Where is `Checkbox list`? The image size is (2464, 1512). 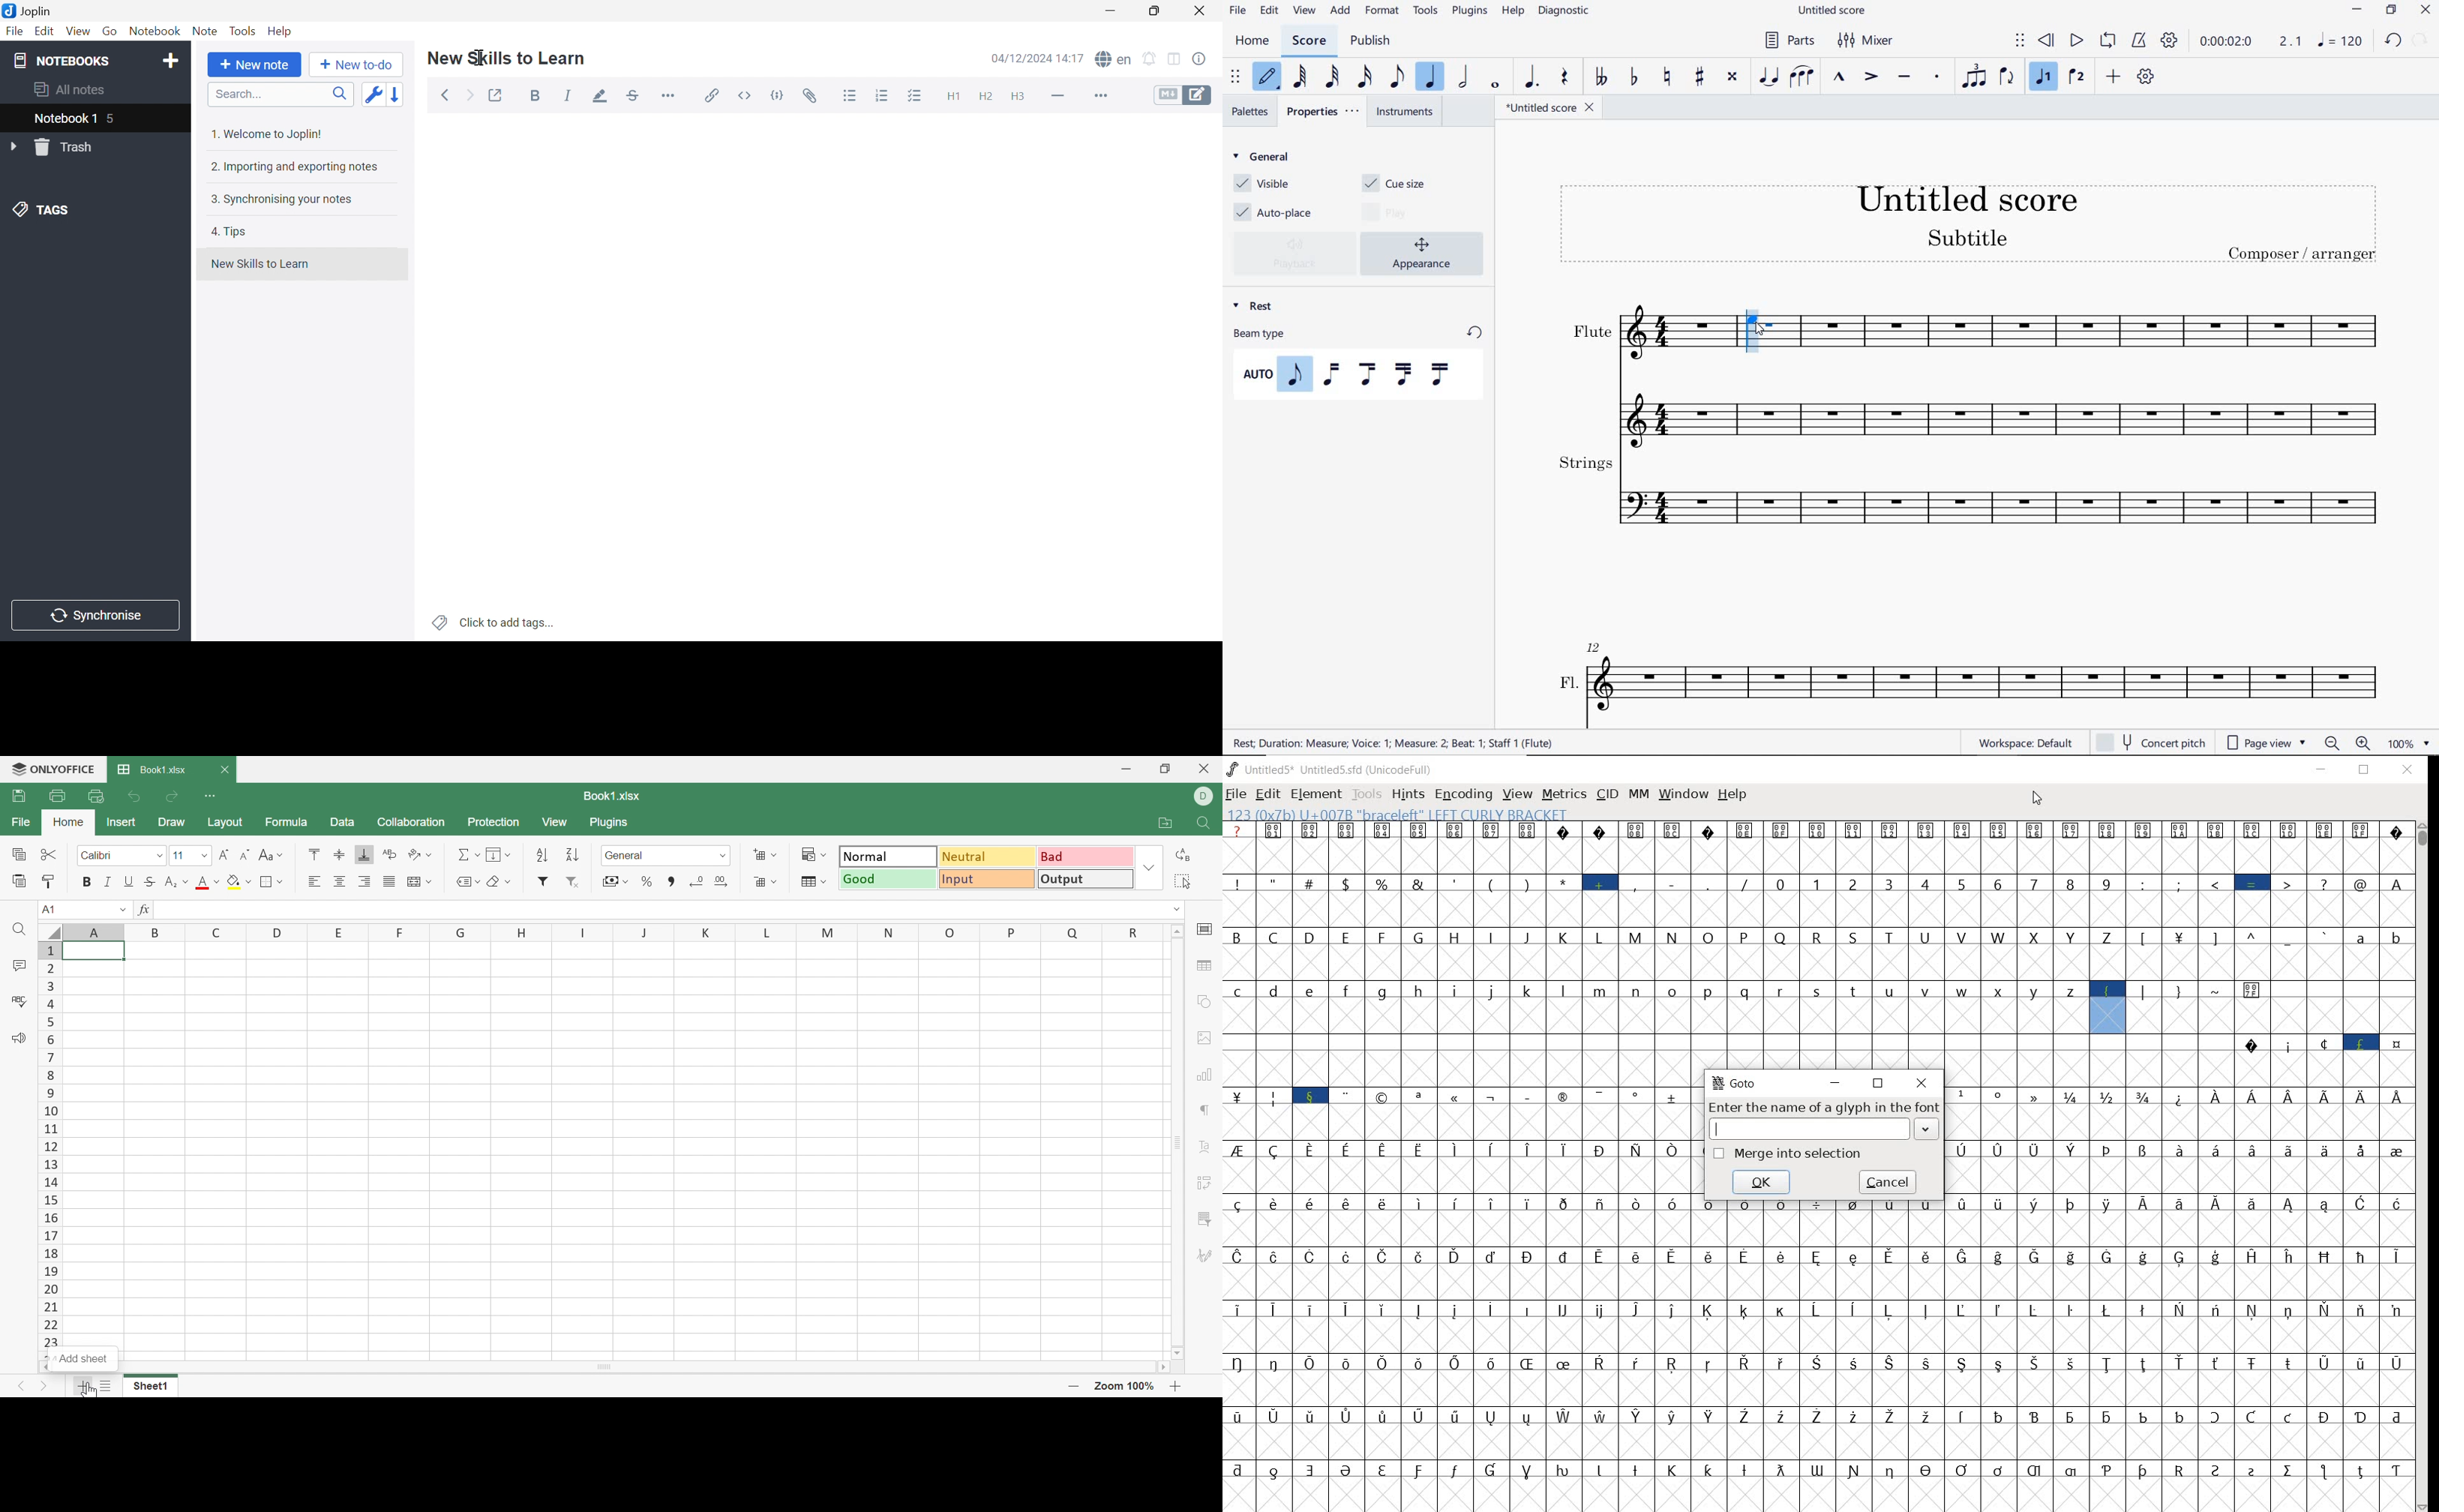 Checkbox list is located at coordinates (914, 97).